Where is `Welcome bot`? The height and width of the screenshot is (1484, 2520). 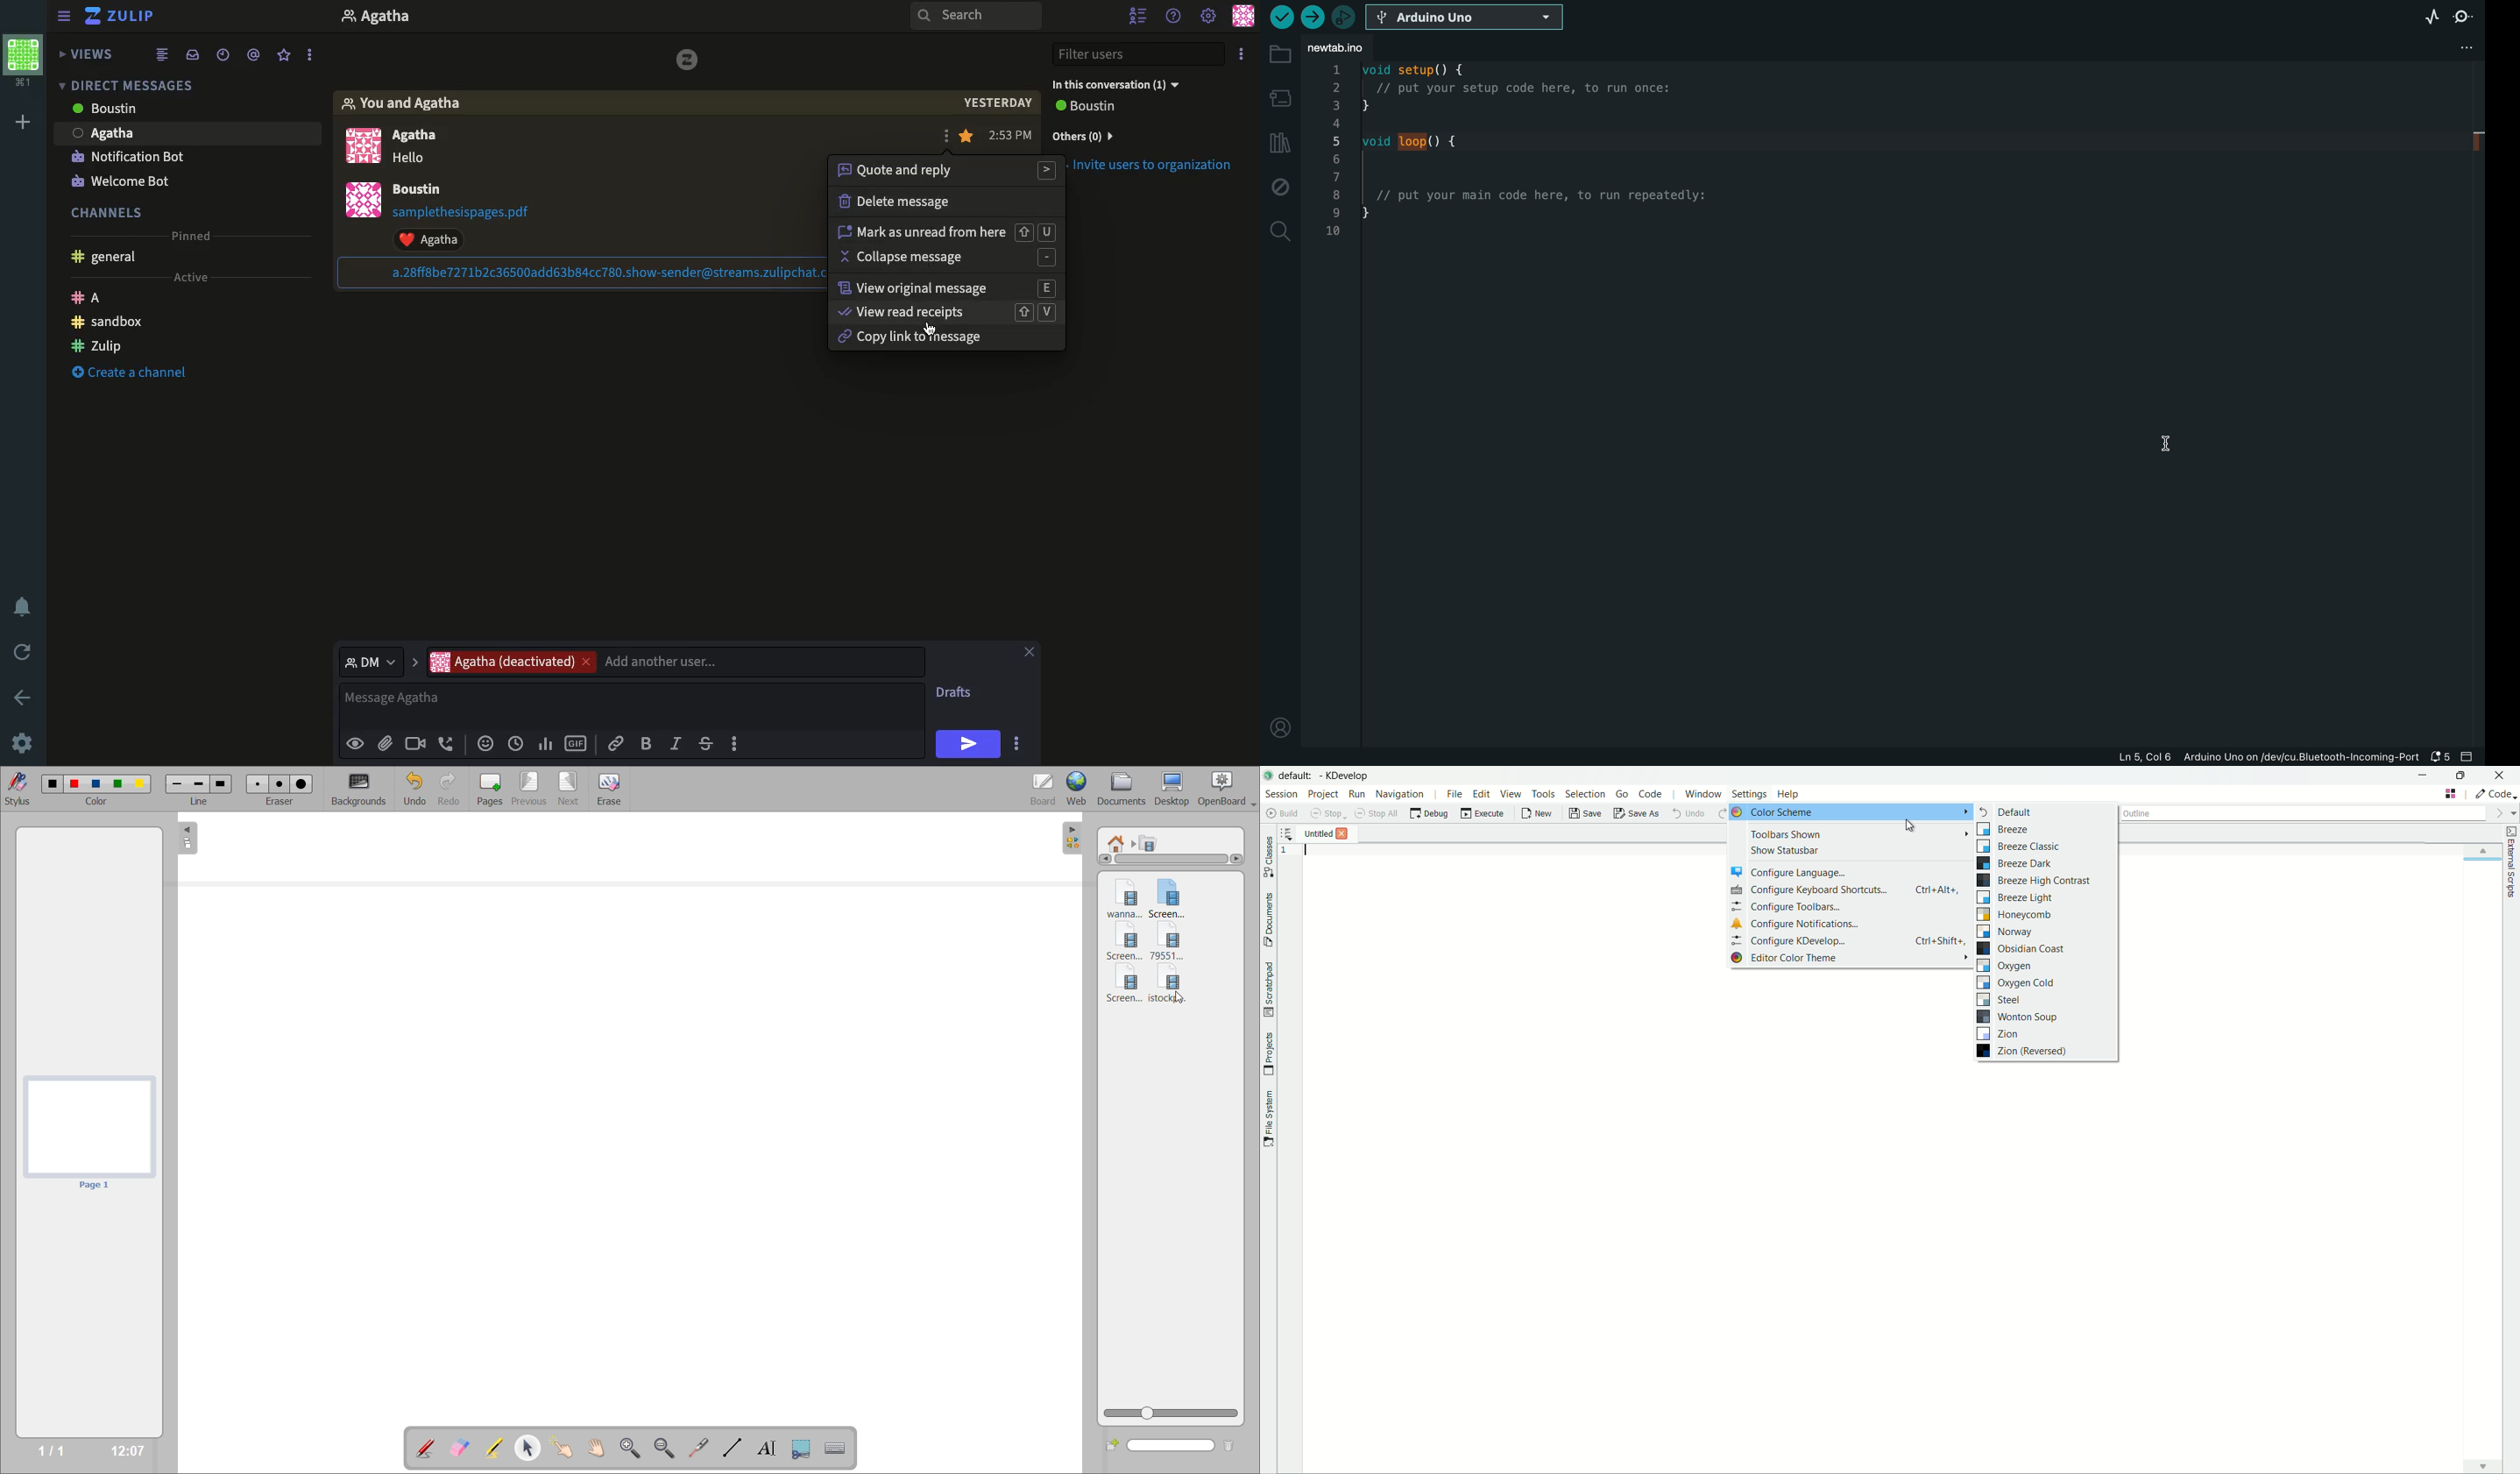
Welcome bot is located at coordinates (120, 181).